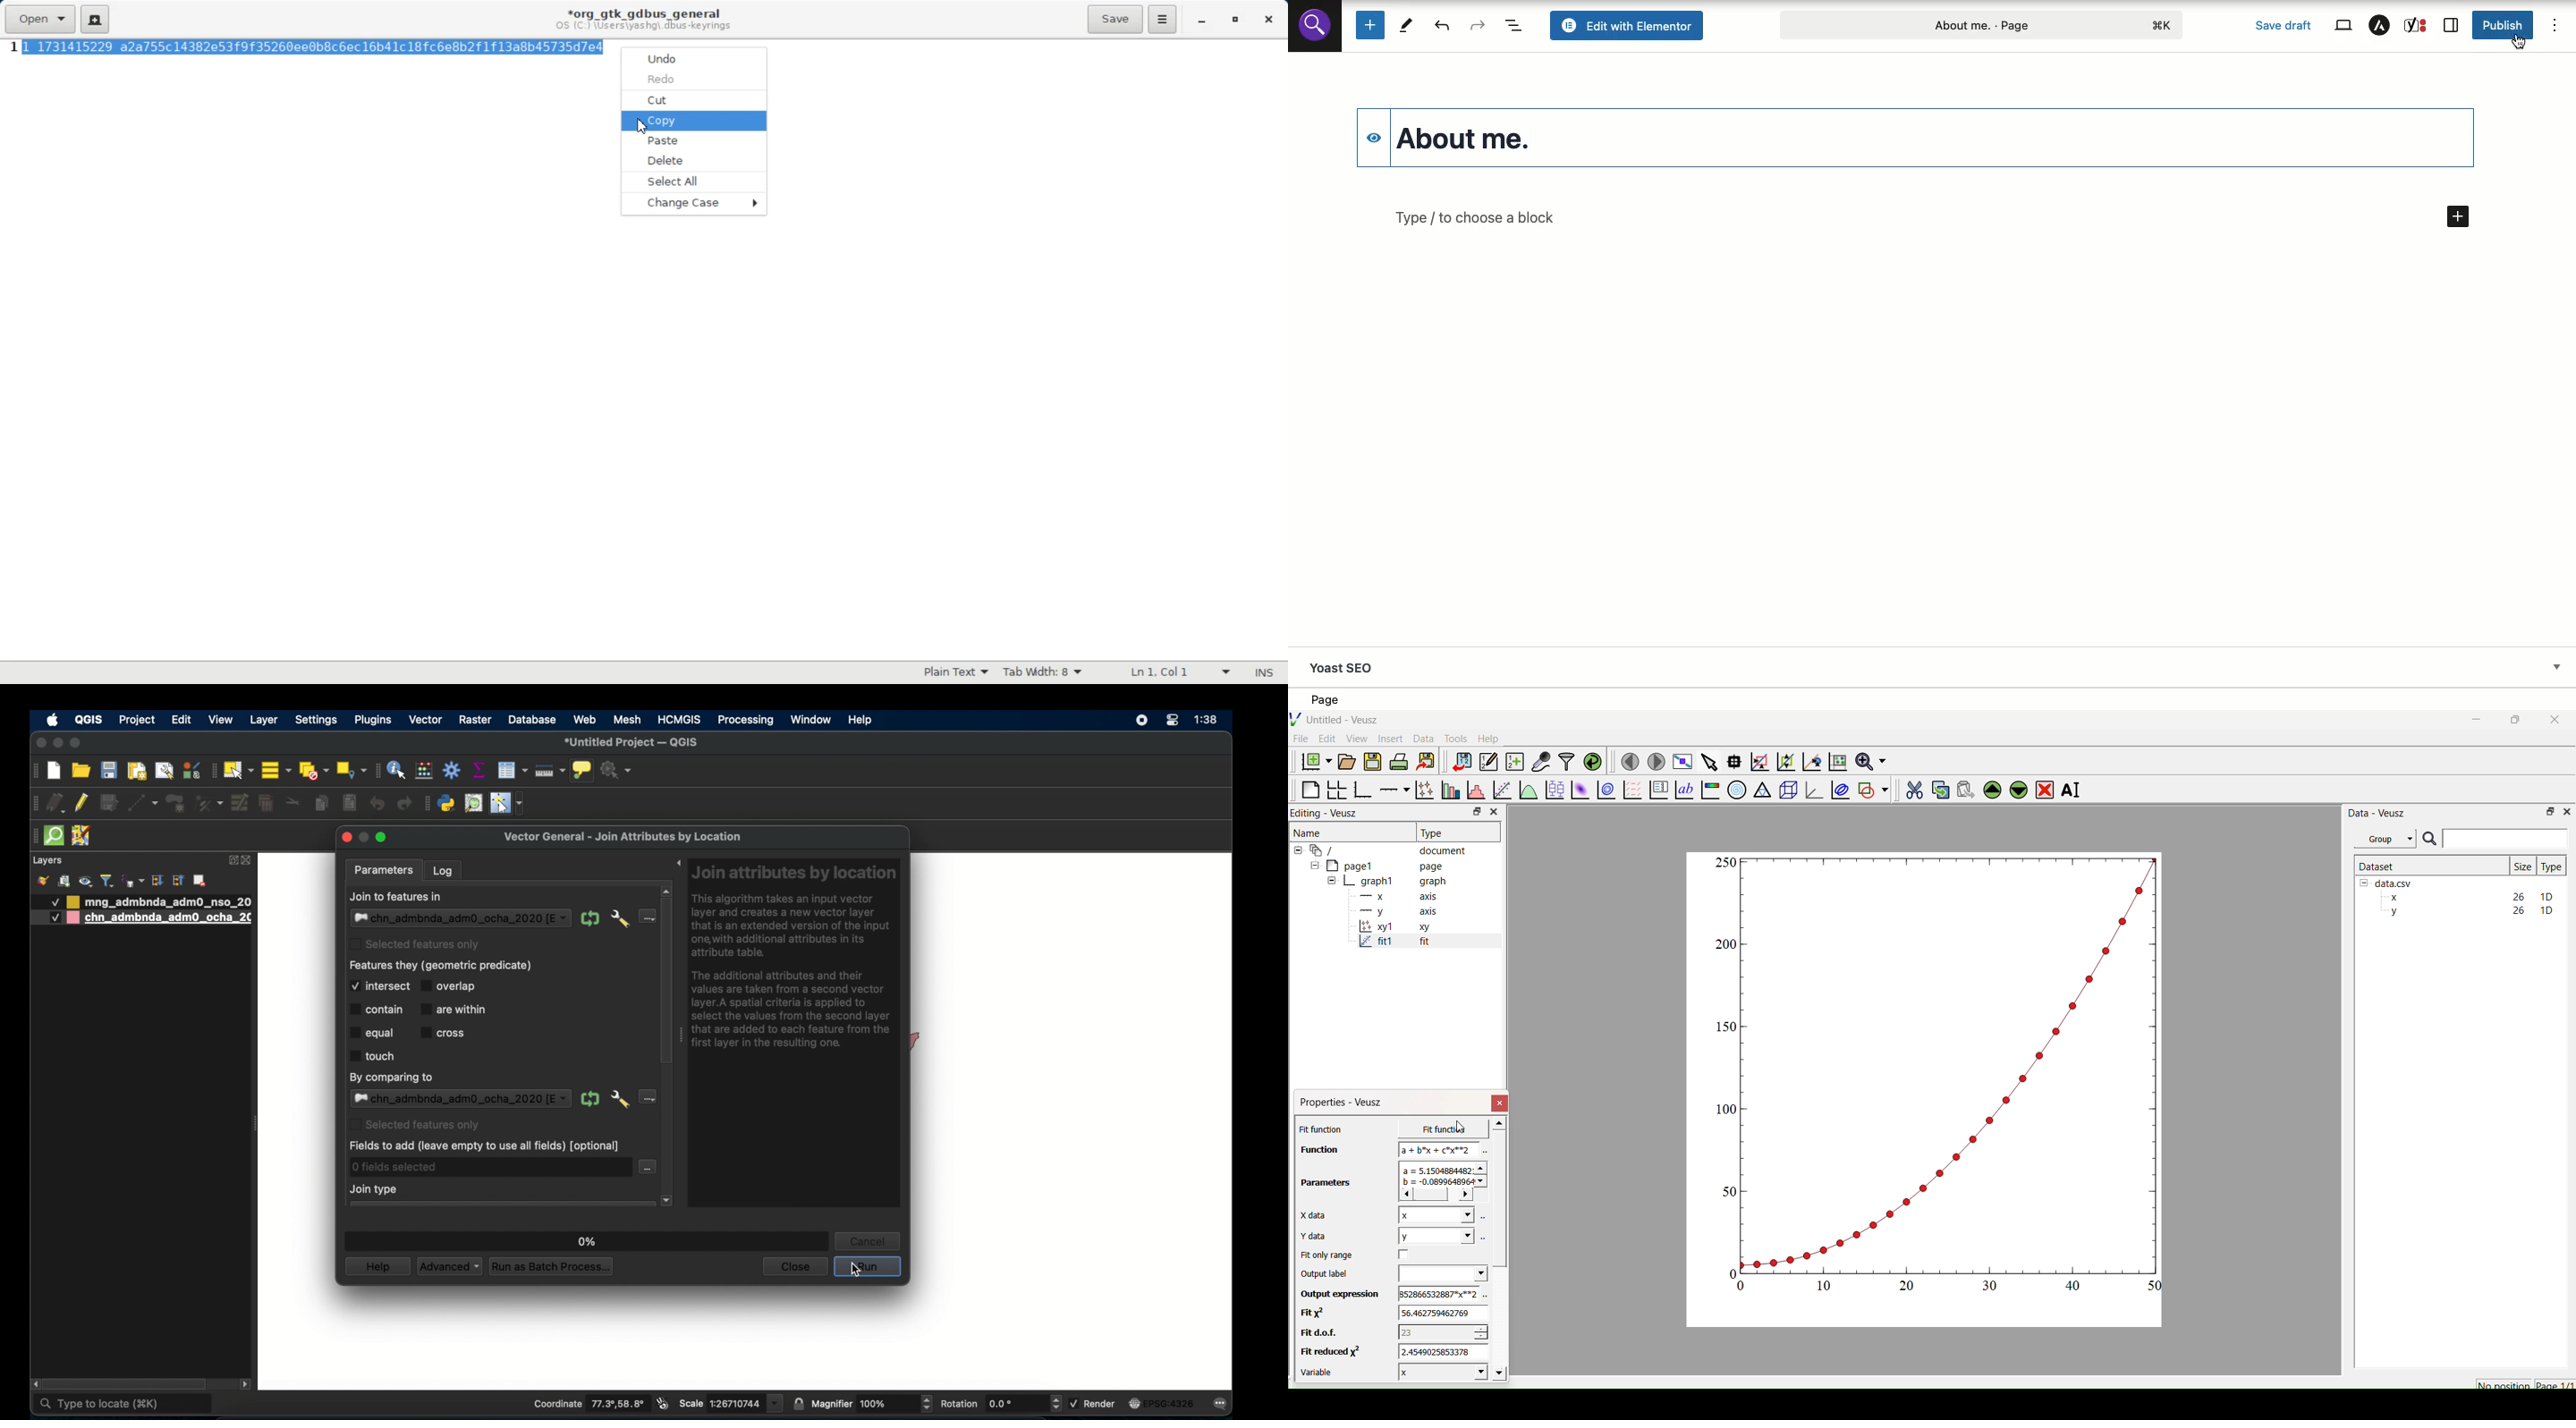 This screenshot has width=2576, height=1428. What do you see at coordinates (690, 161) in the screenshot?
I see `Delete` at bounding box center [690, 161].